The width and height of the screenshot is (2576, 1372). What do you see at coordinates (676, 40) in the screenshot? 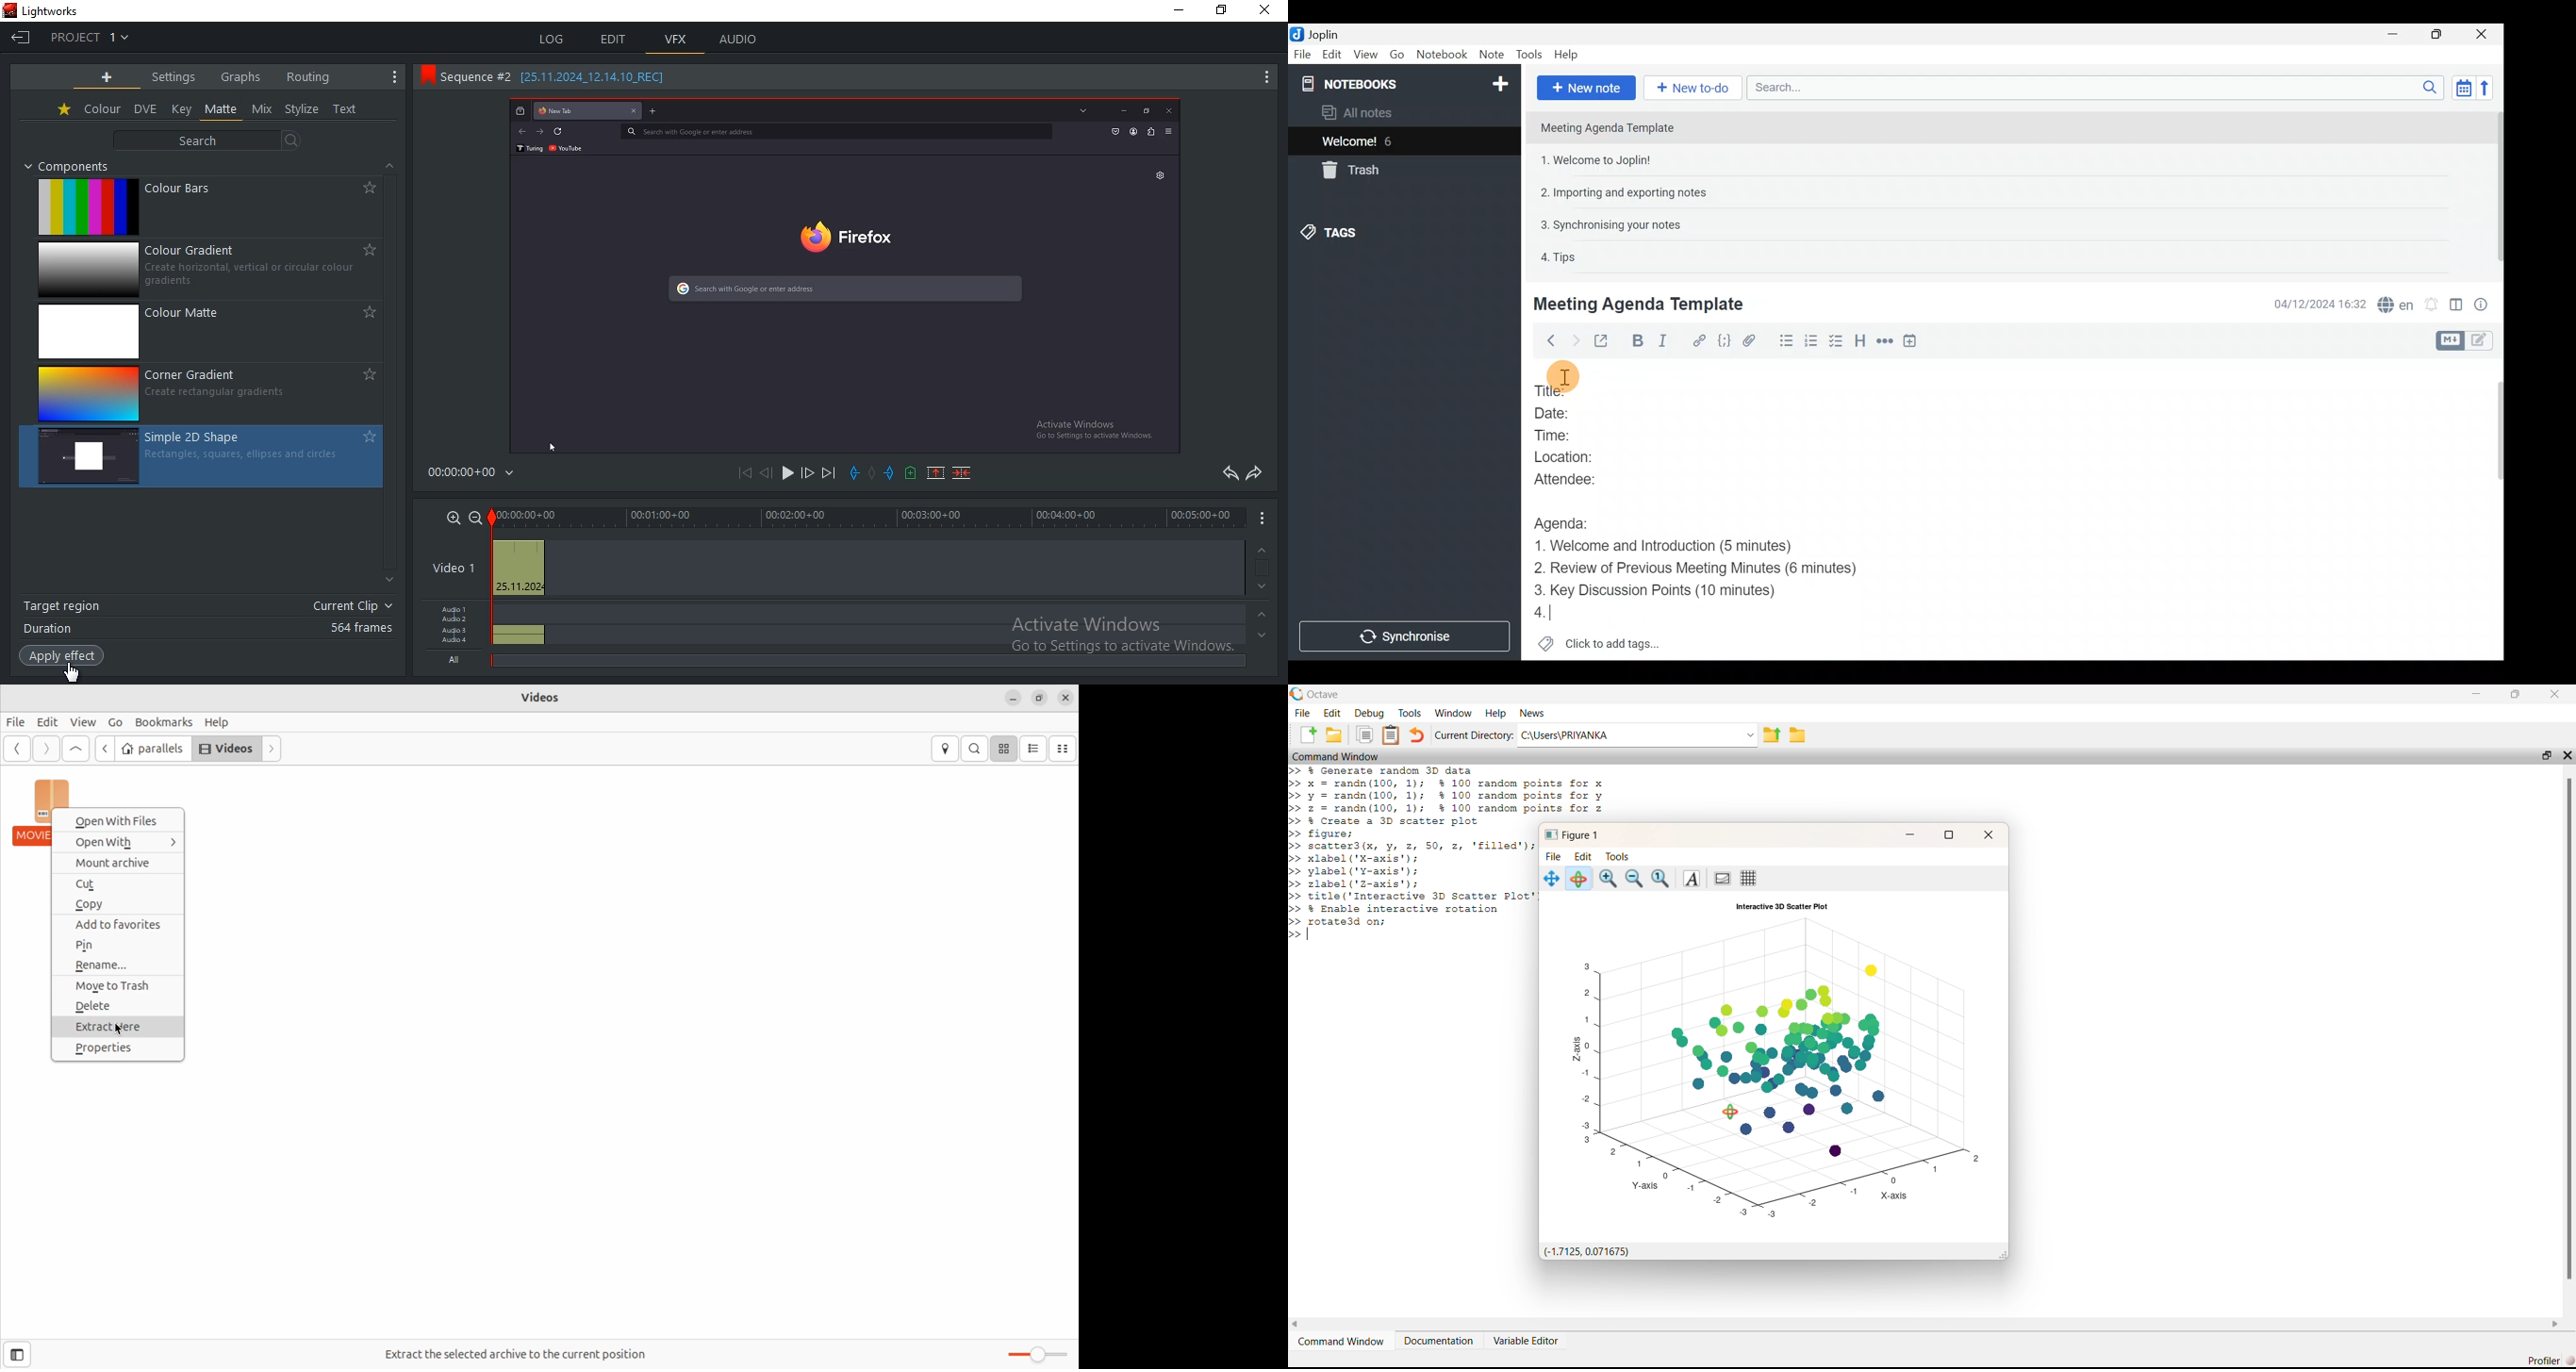
I see `vfx` at bounding box center [676, 40].